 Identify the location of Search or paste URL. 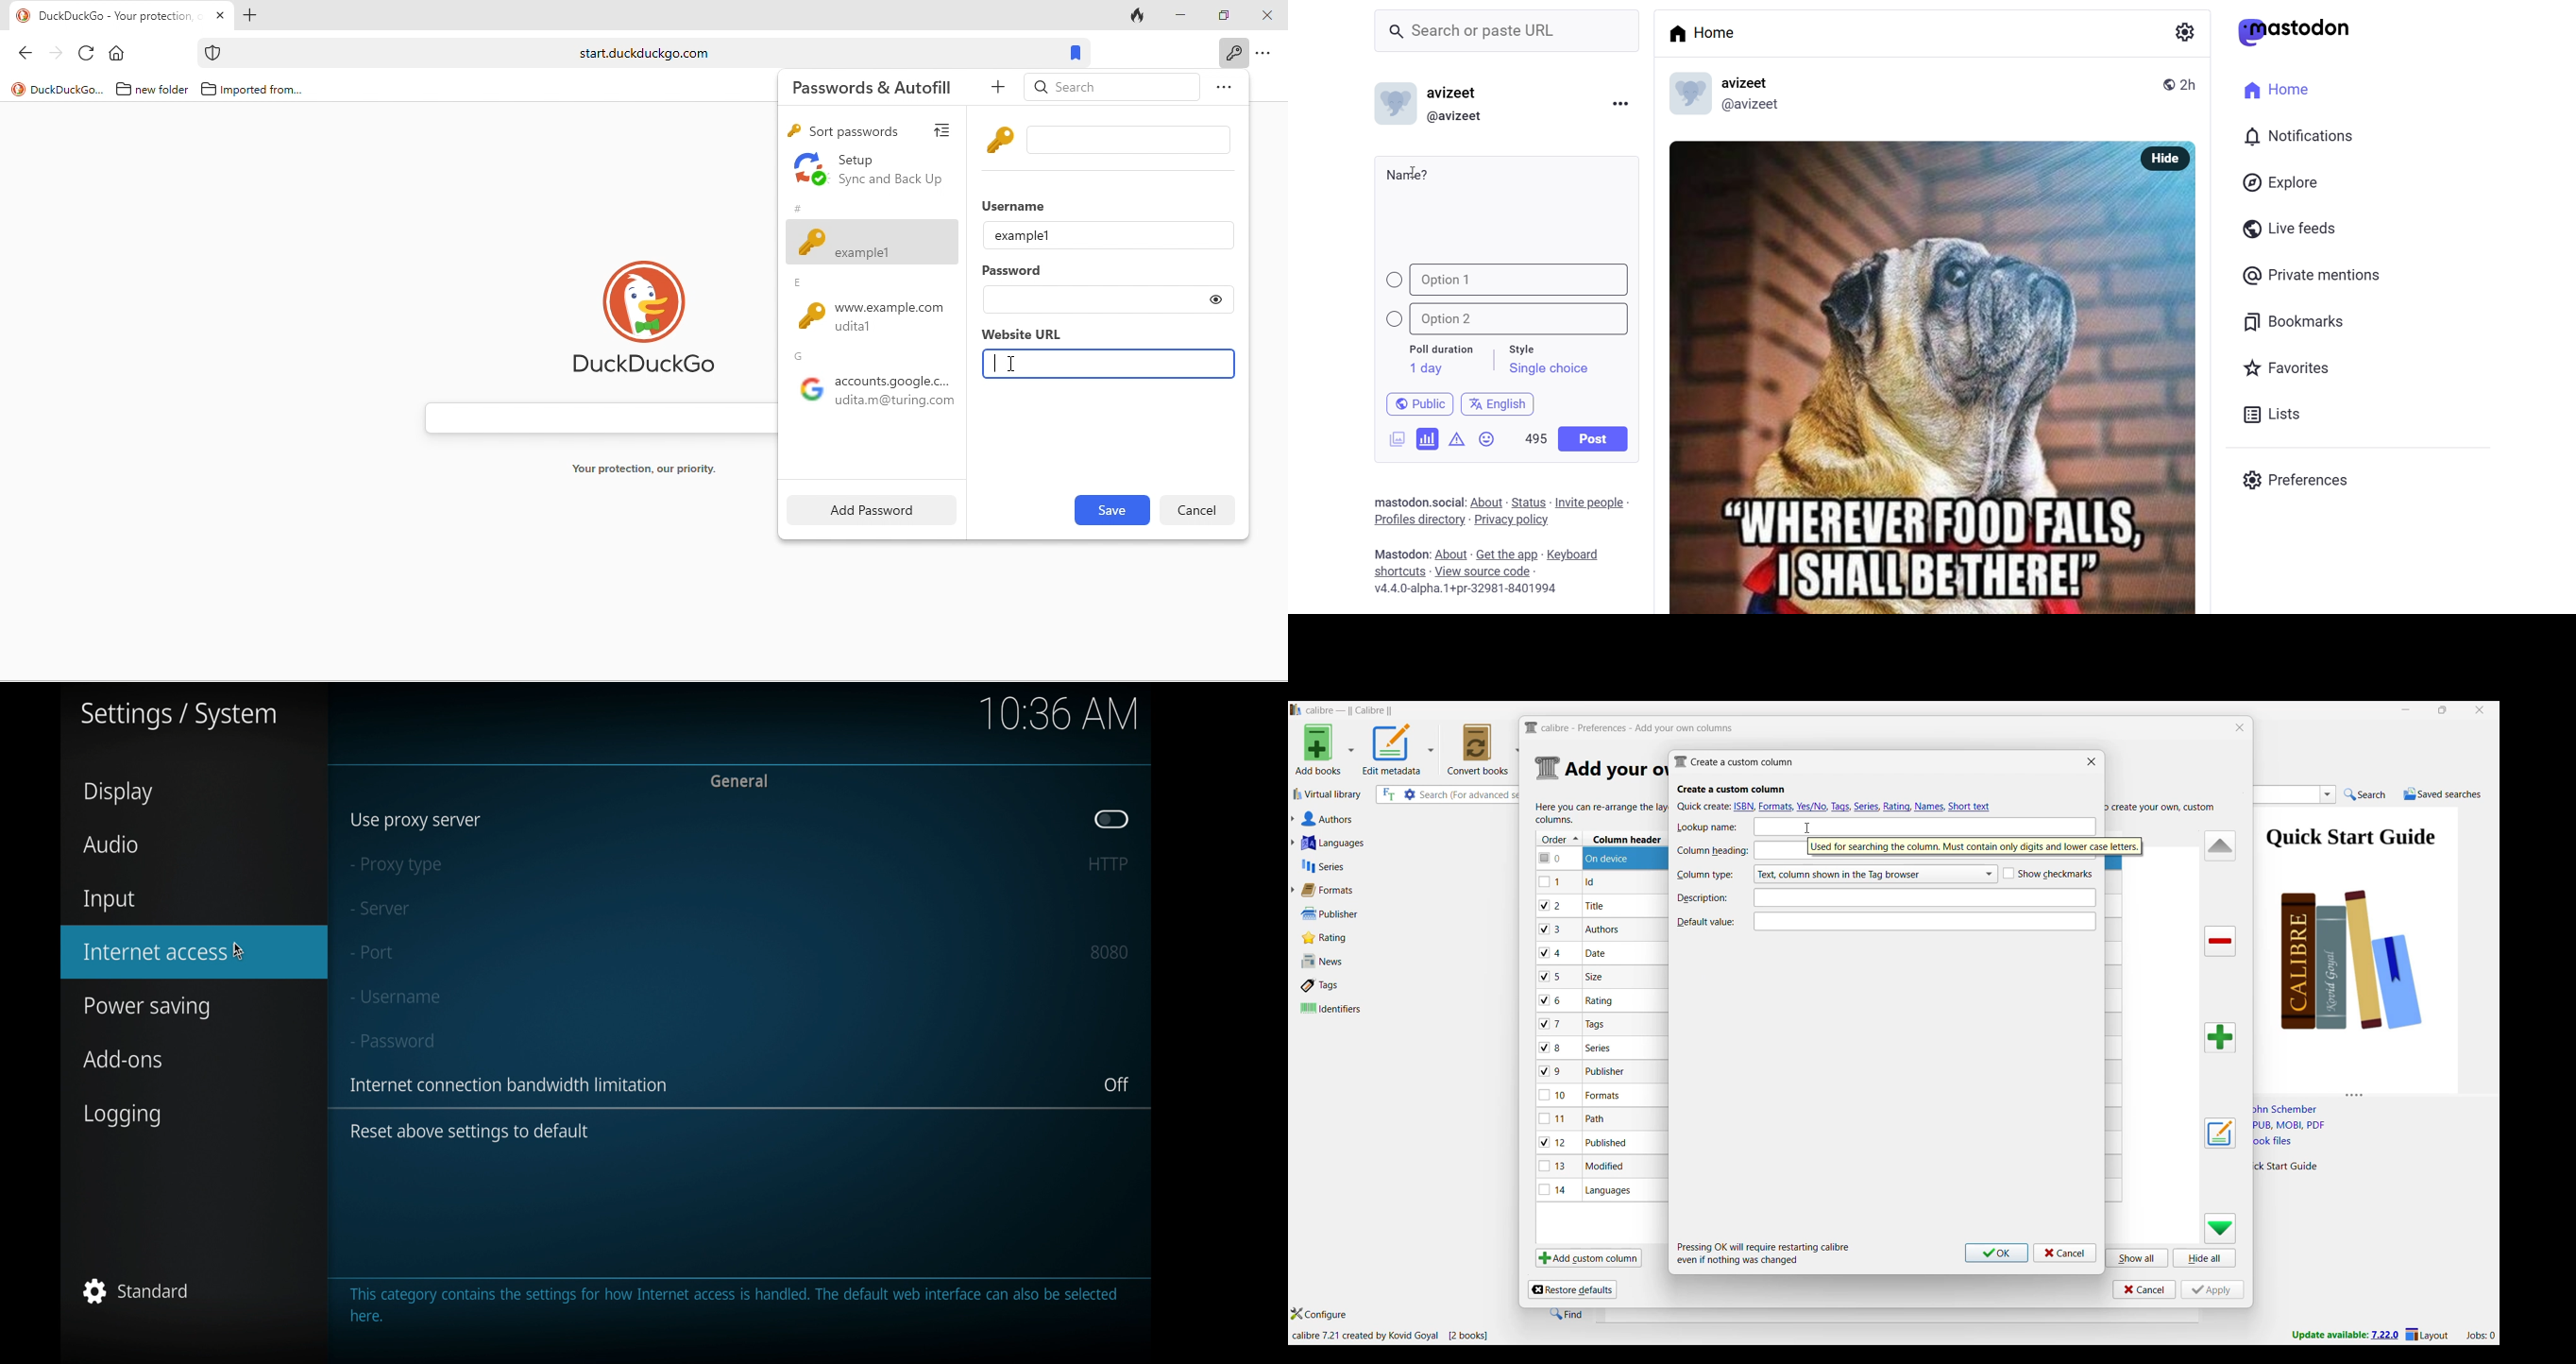
(1507, 31).